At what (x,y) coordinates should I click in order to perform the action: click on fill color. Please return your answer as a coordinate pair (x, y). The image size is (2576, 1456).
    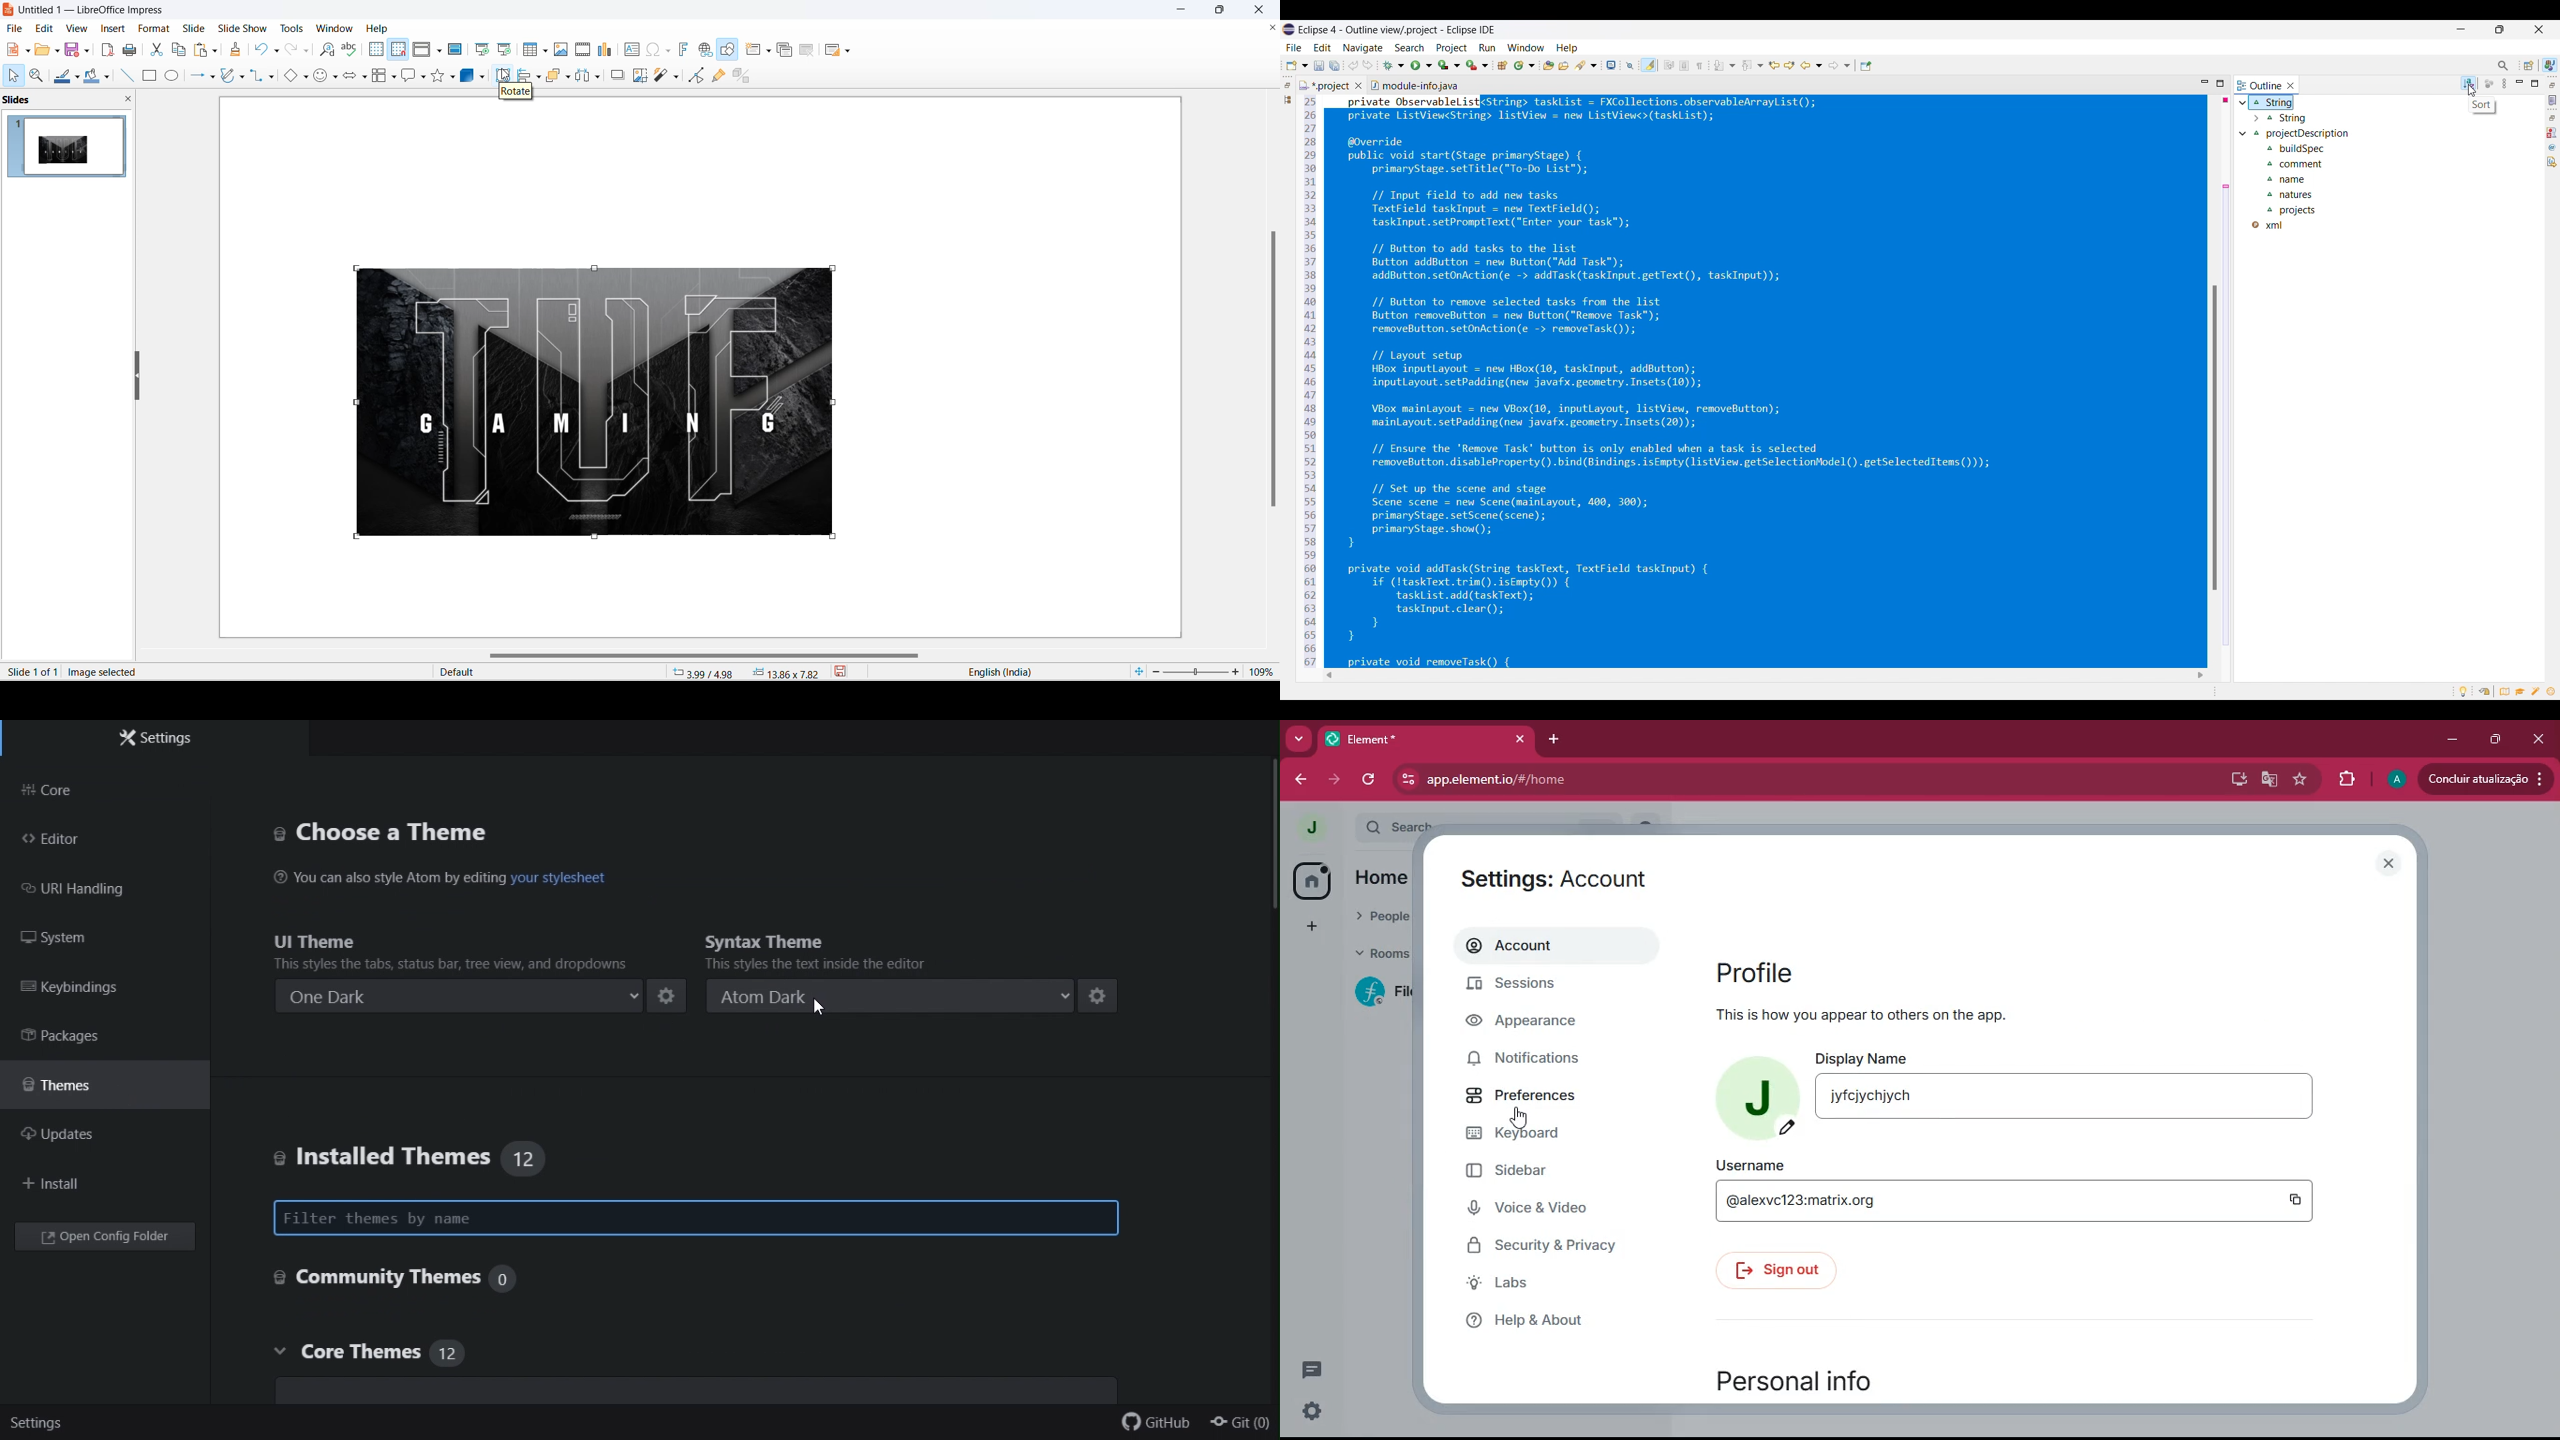
    Looking at the image, I should click on (90, 77).